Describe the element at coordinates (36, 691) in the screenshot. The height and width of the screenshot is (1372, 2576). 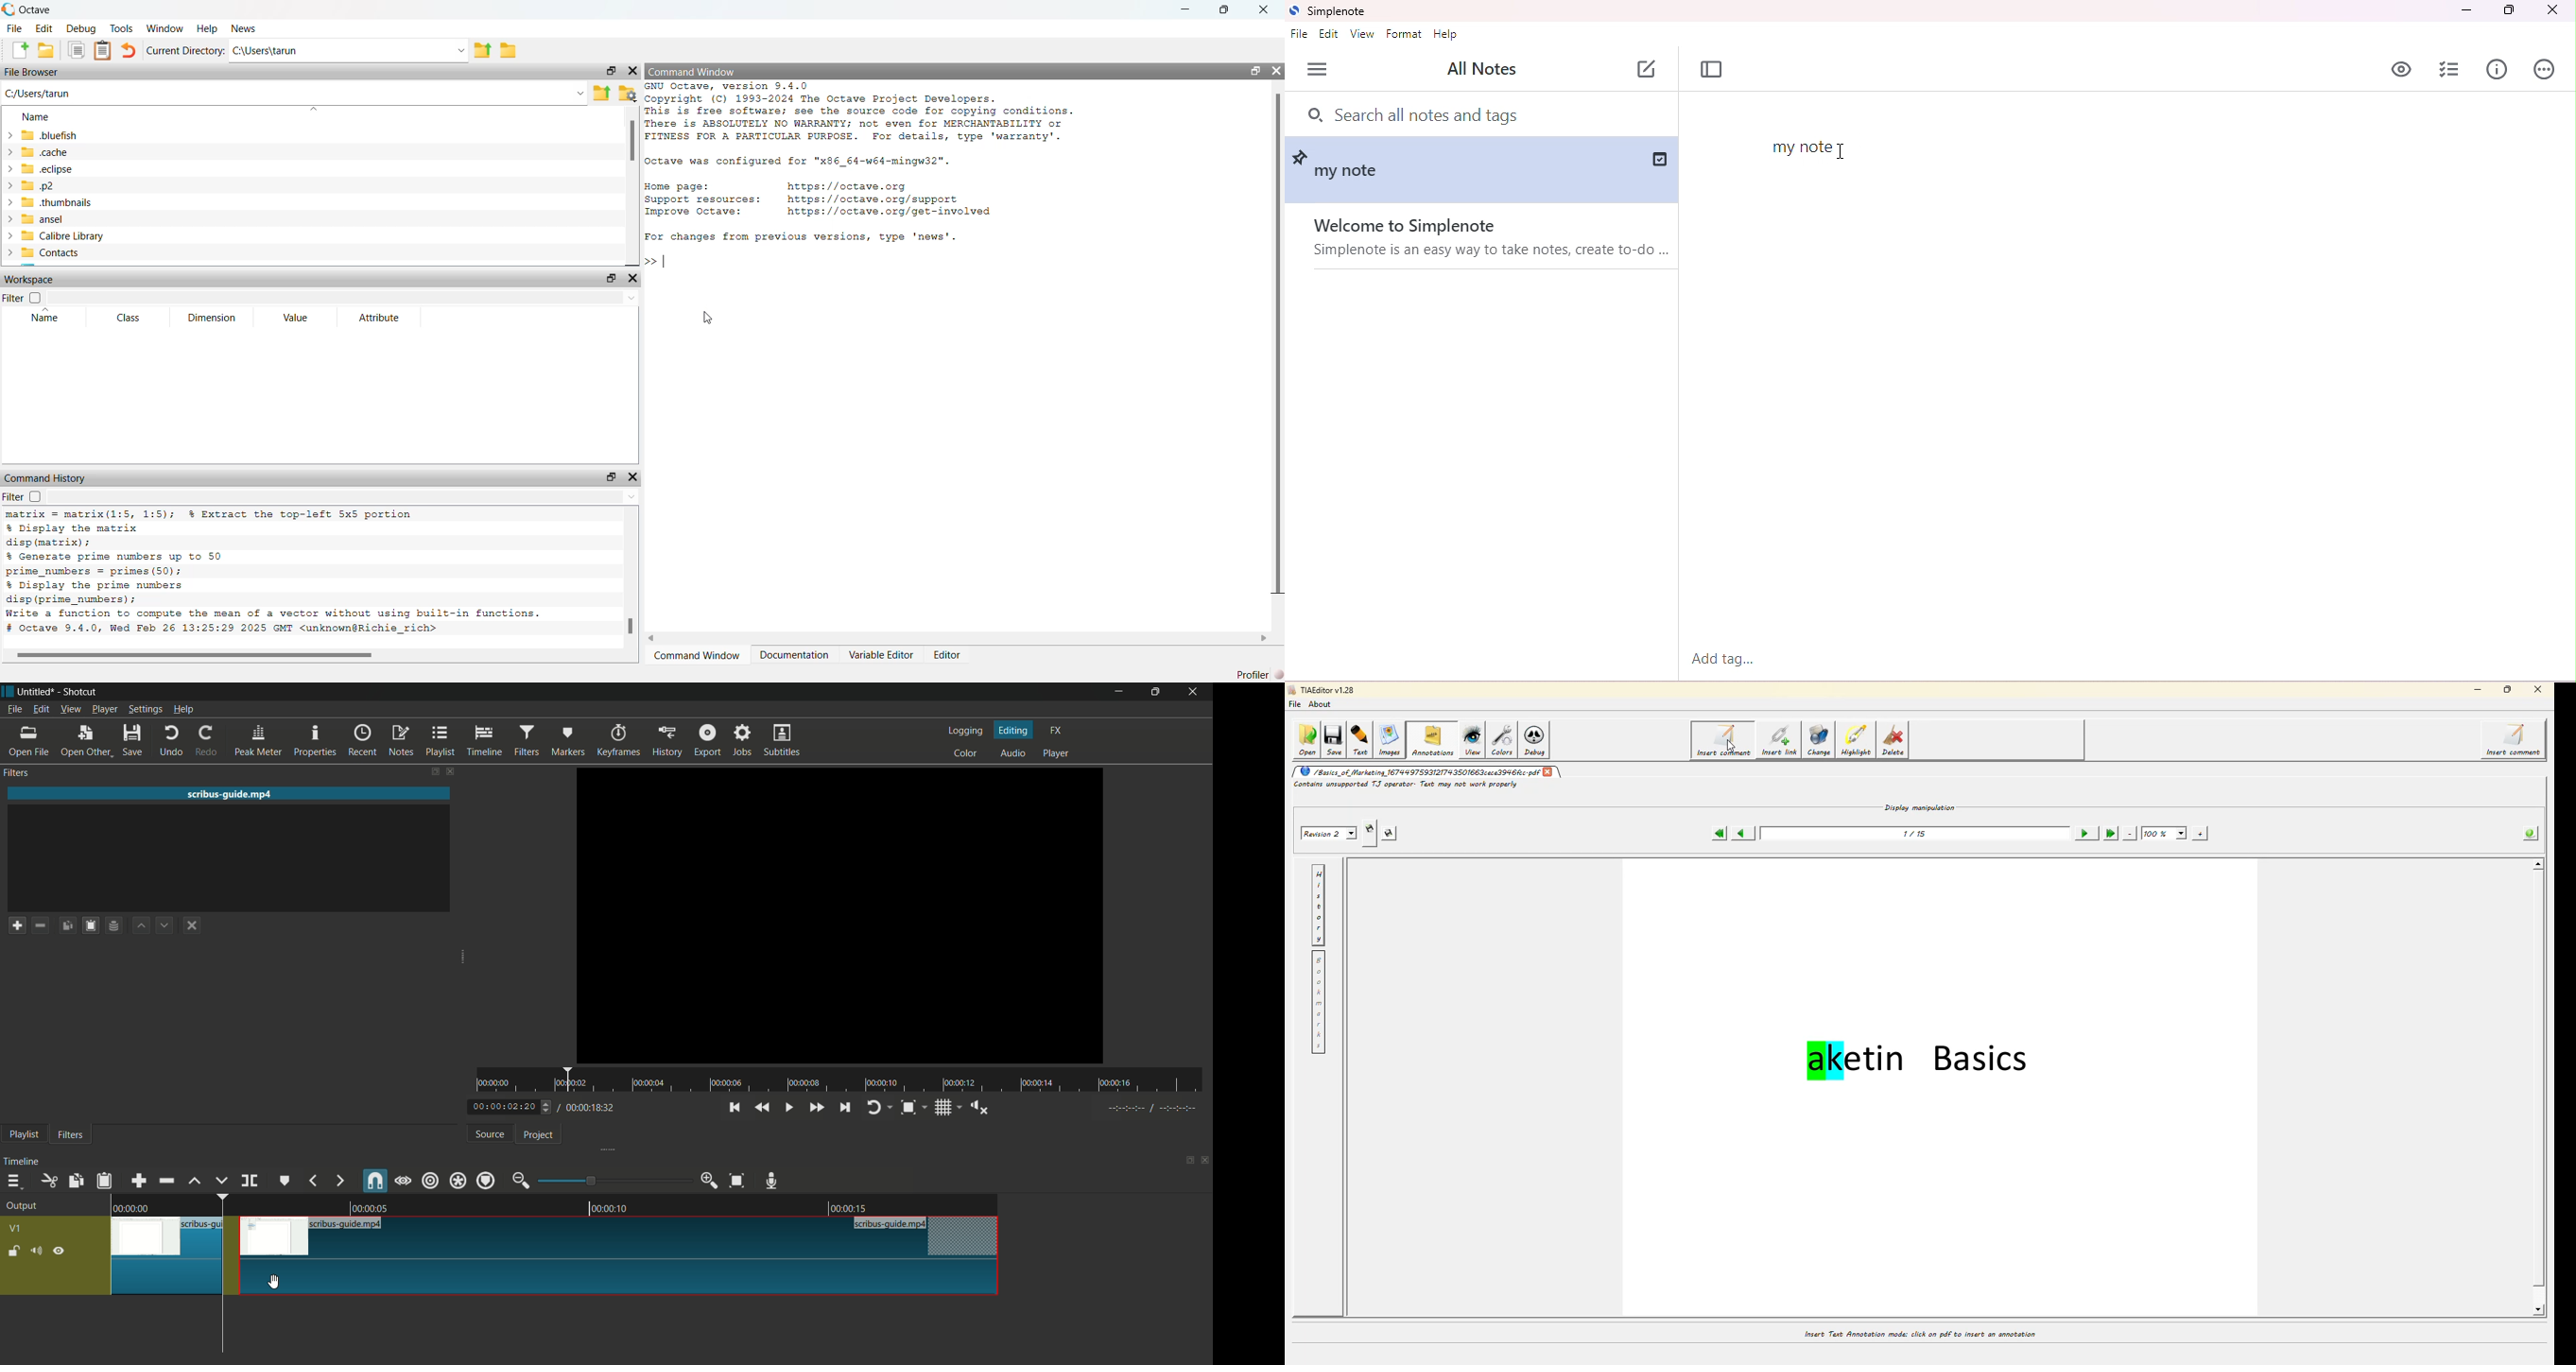
I see `project name` at that location.